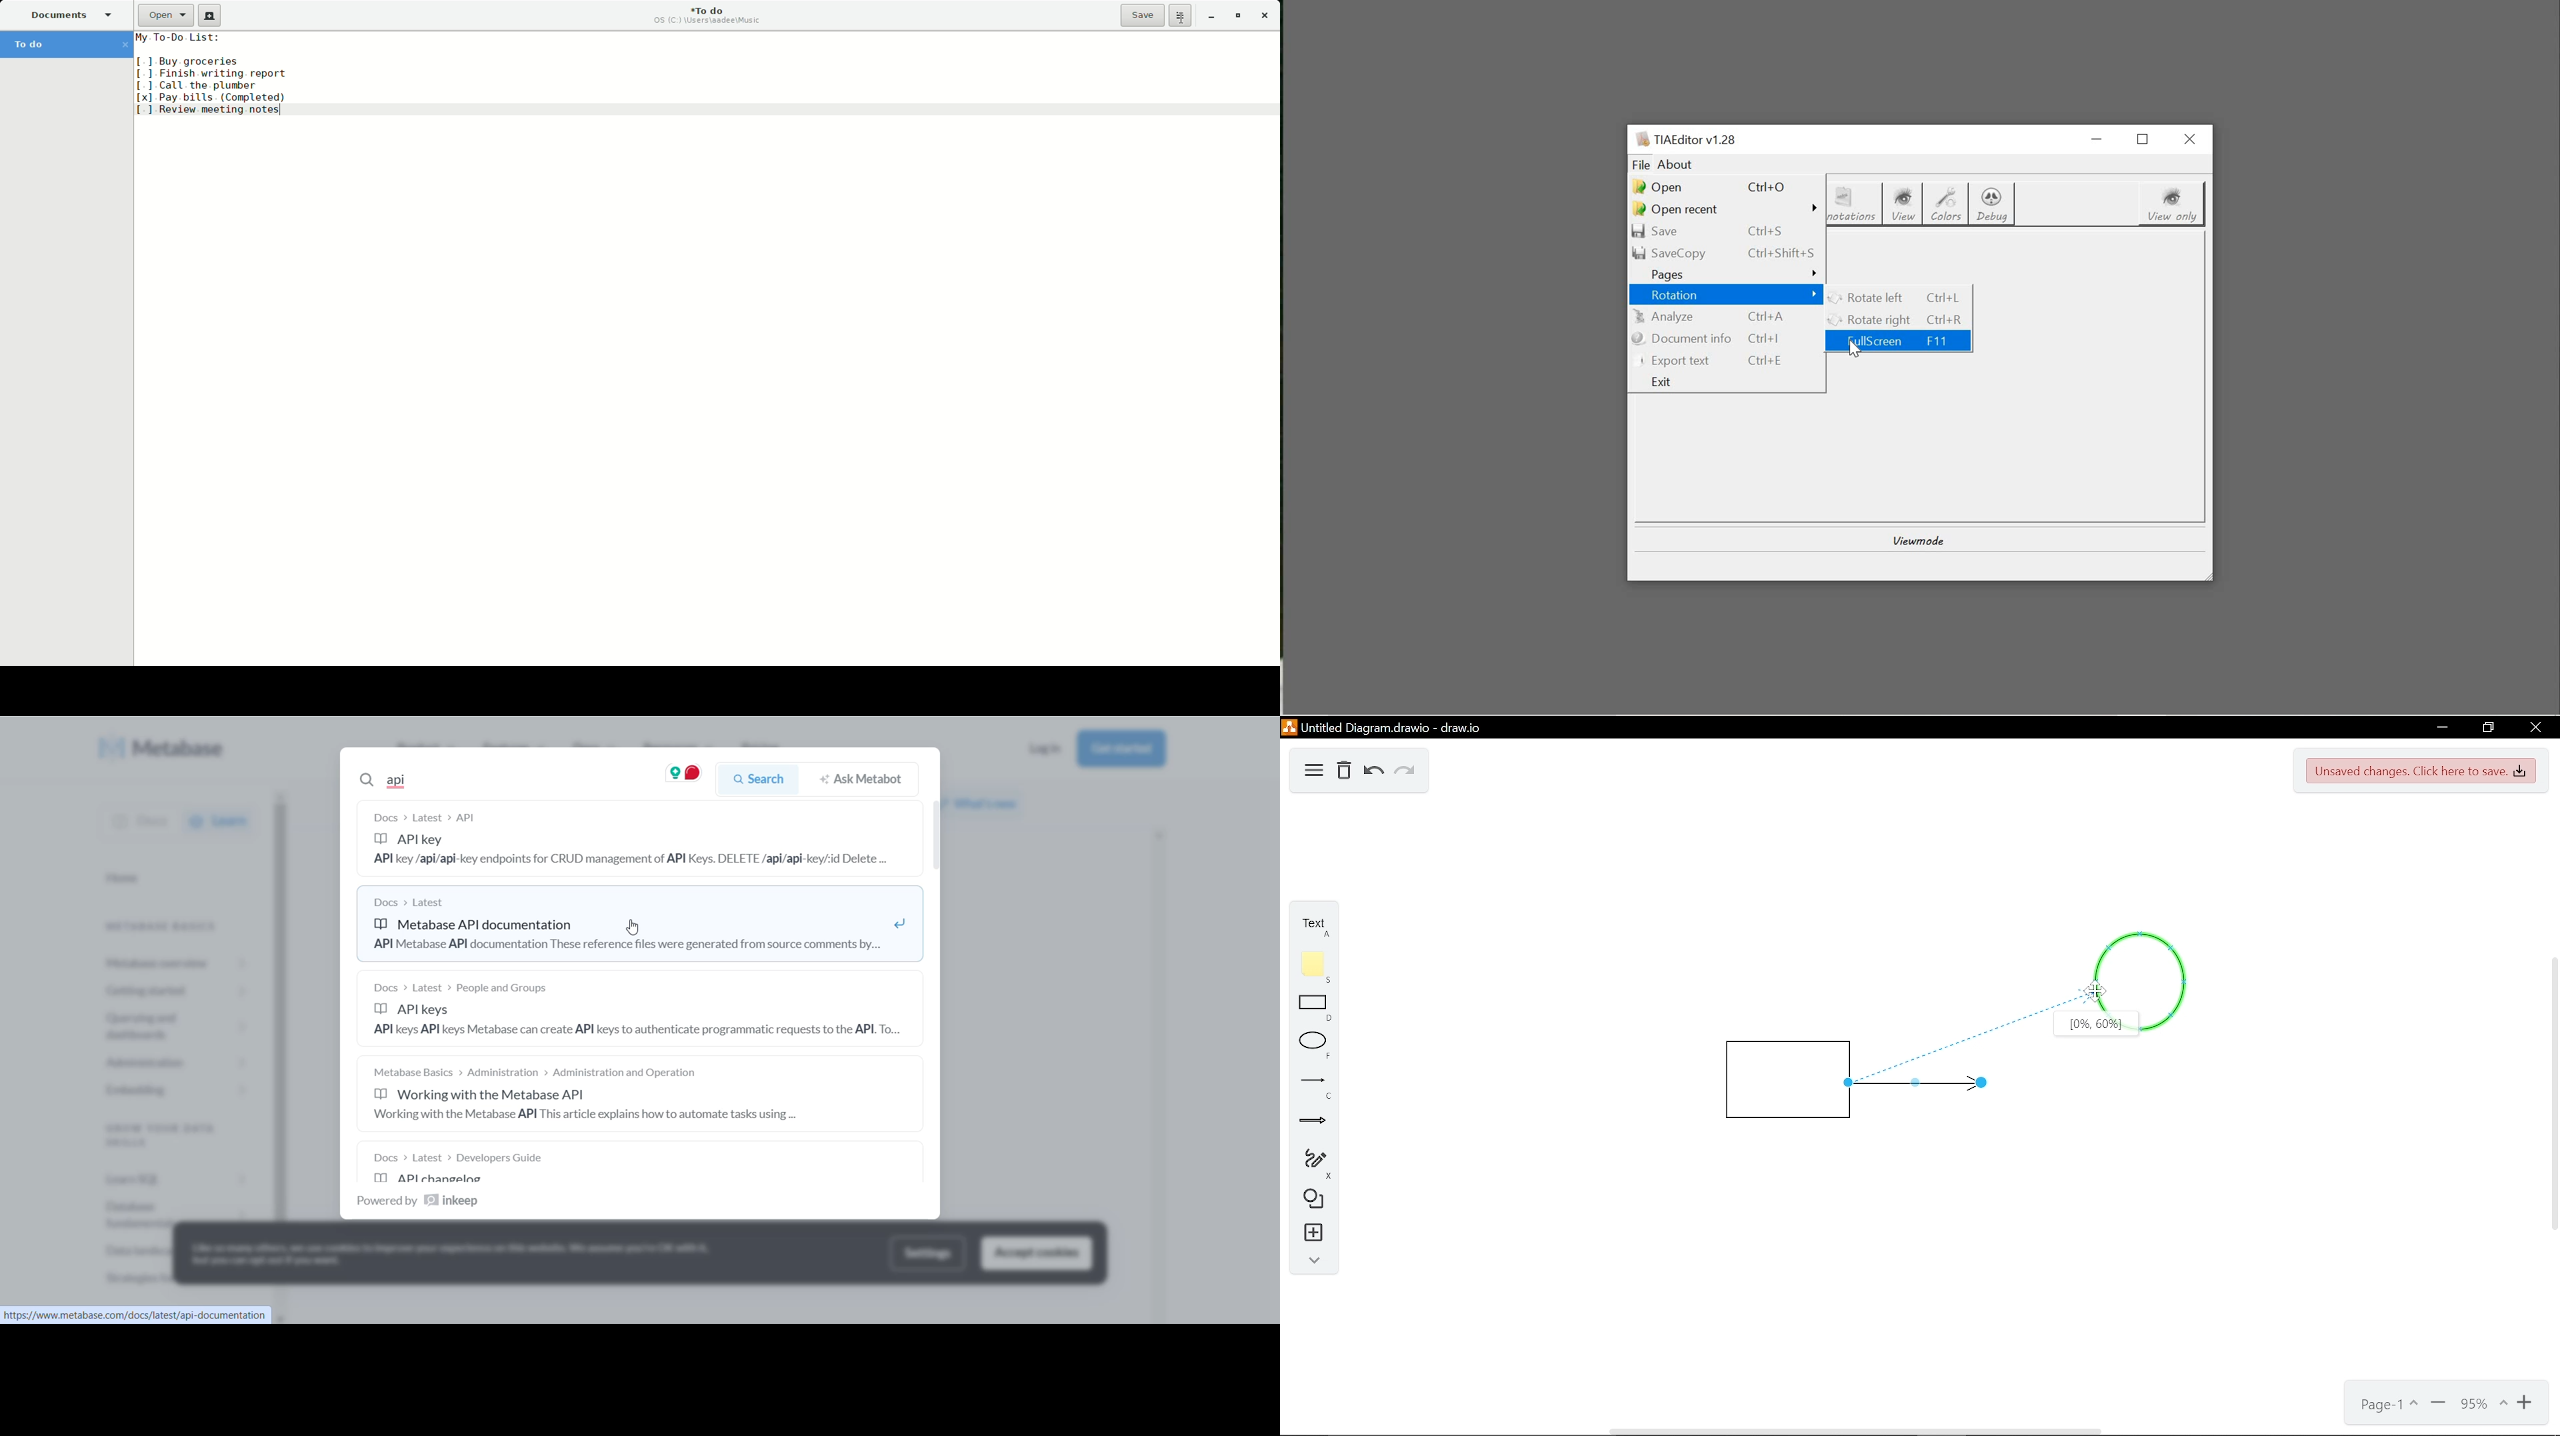 This screenshot has height=1456, width=2576. Describe the element at coordinates (135, 1313) in the screenshot. I see `url` at that location.